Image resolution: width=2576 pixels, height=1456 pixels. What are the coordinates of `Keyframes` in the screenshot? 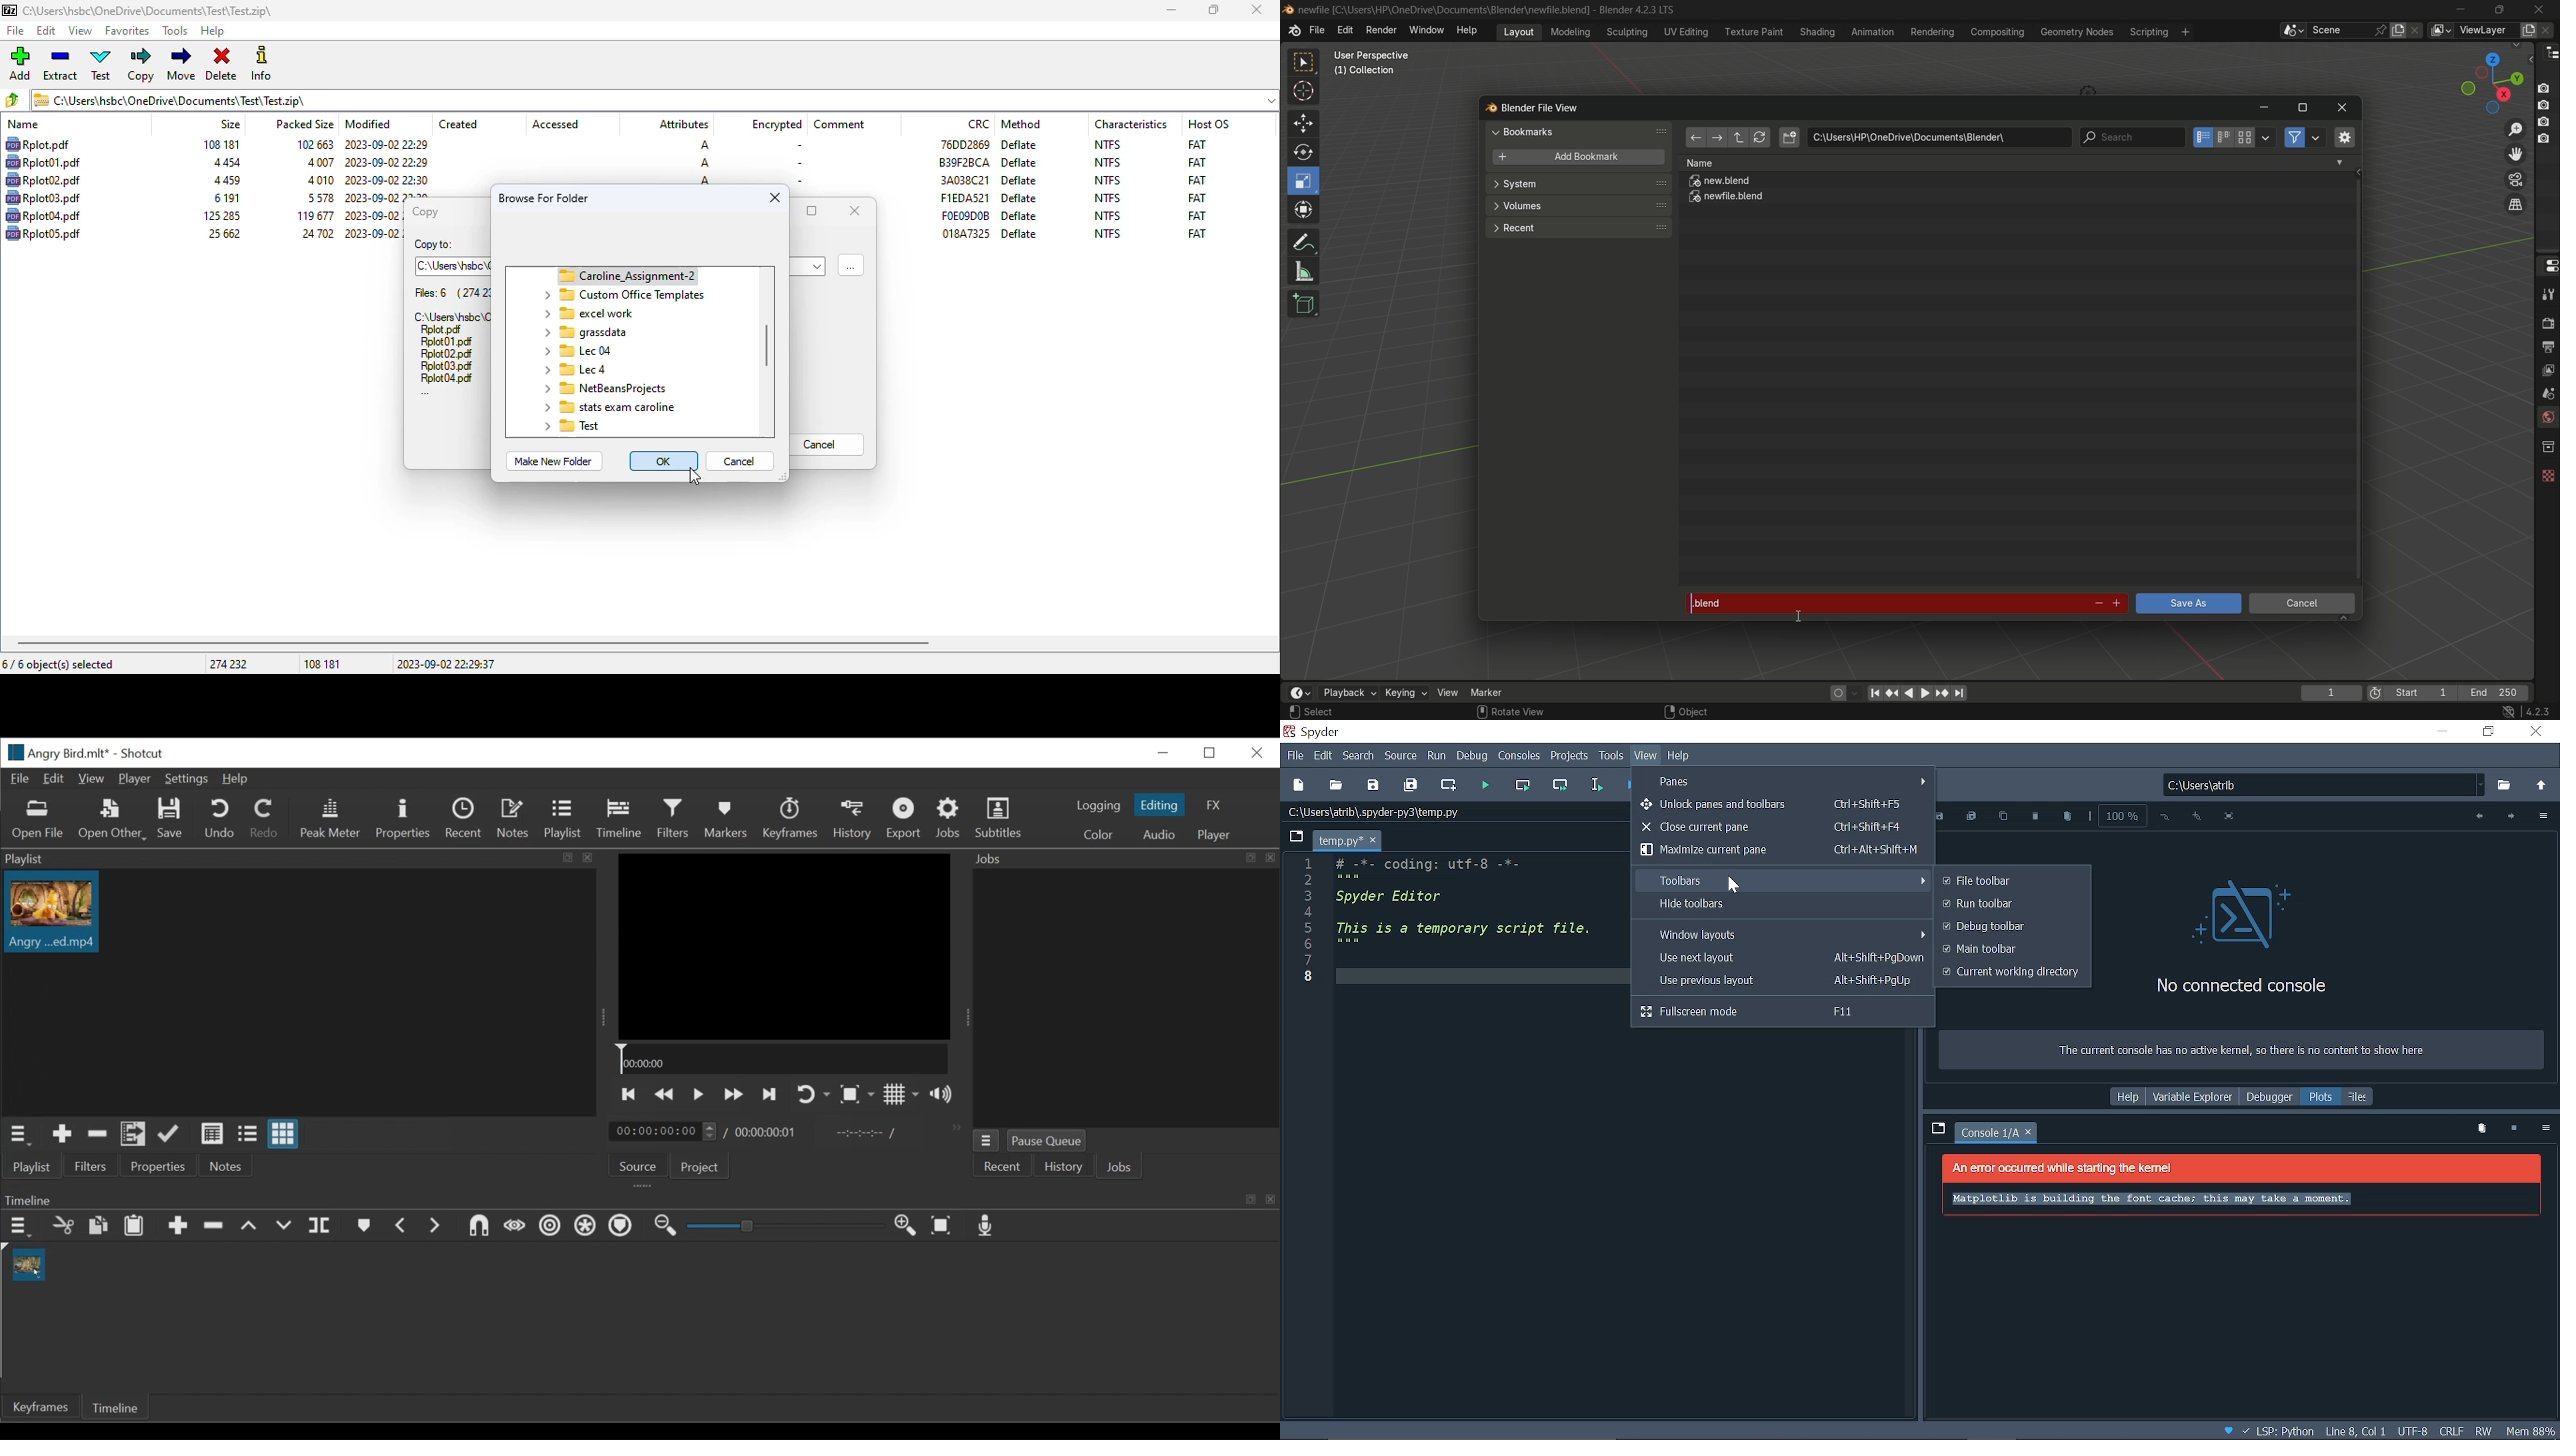 It's located at (790, 818).